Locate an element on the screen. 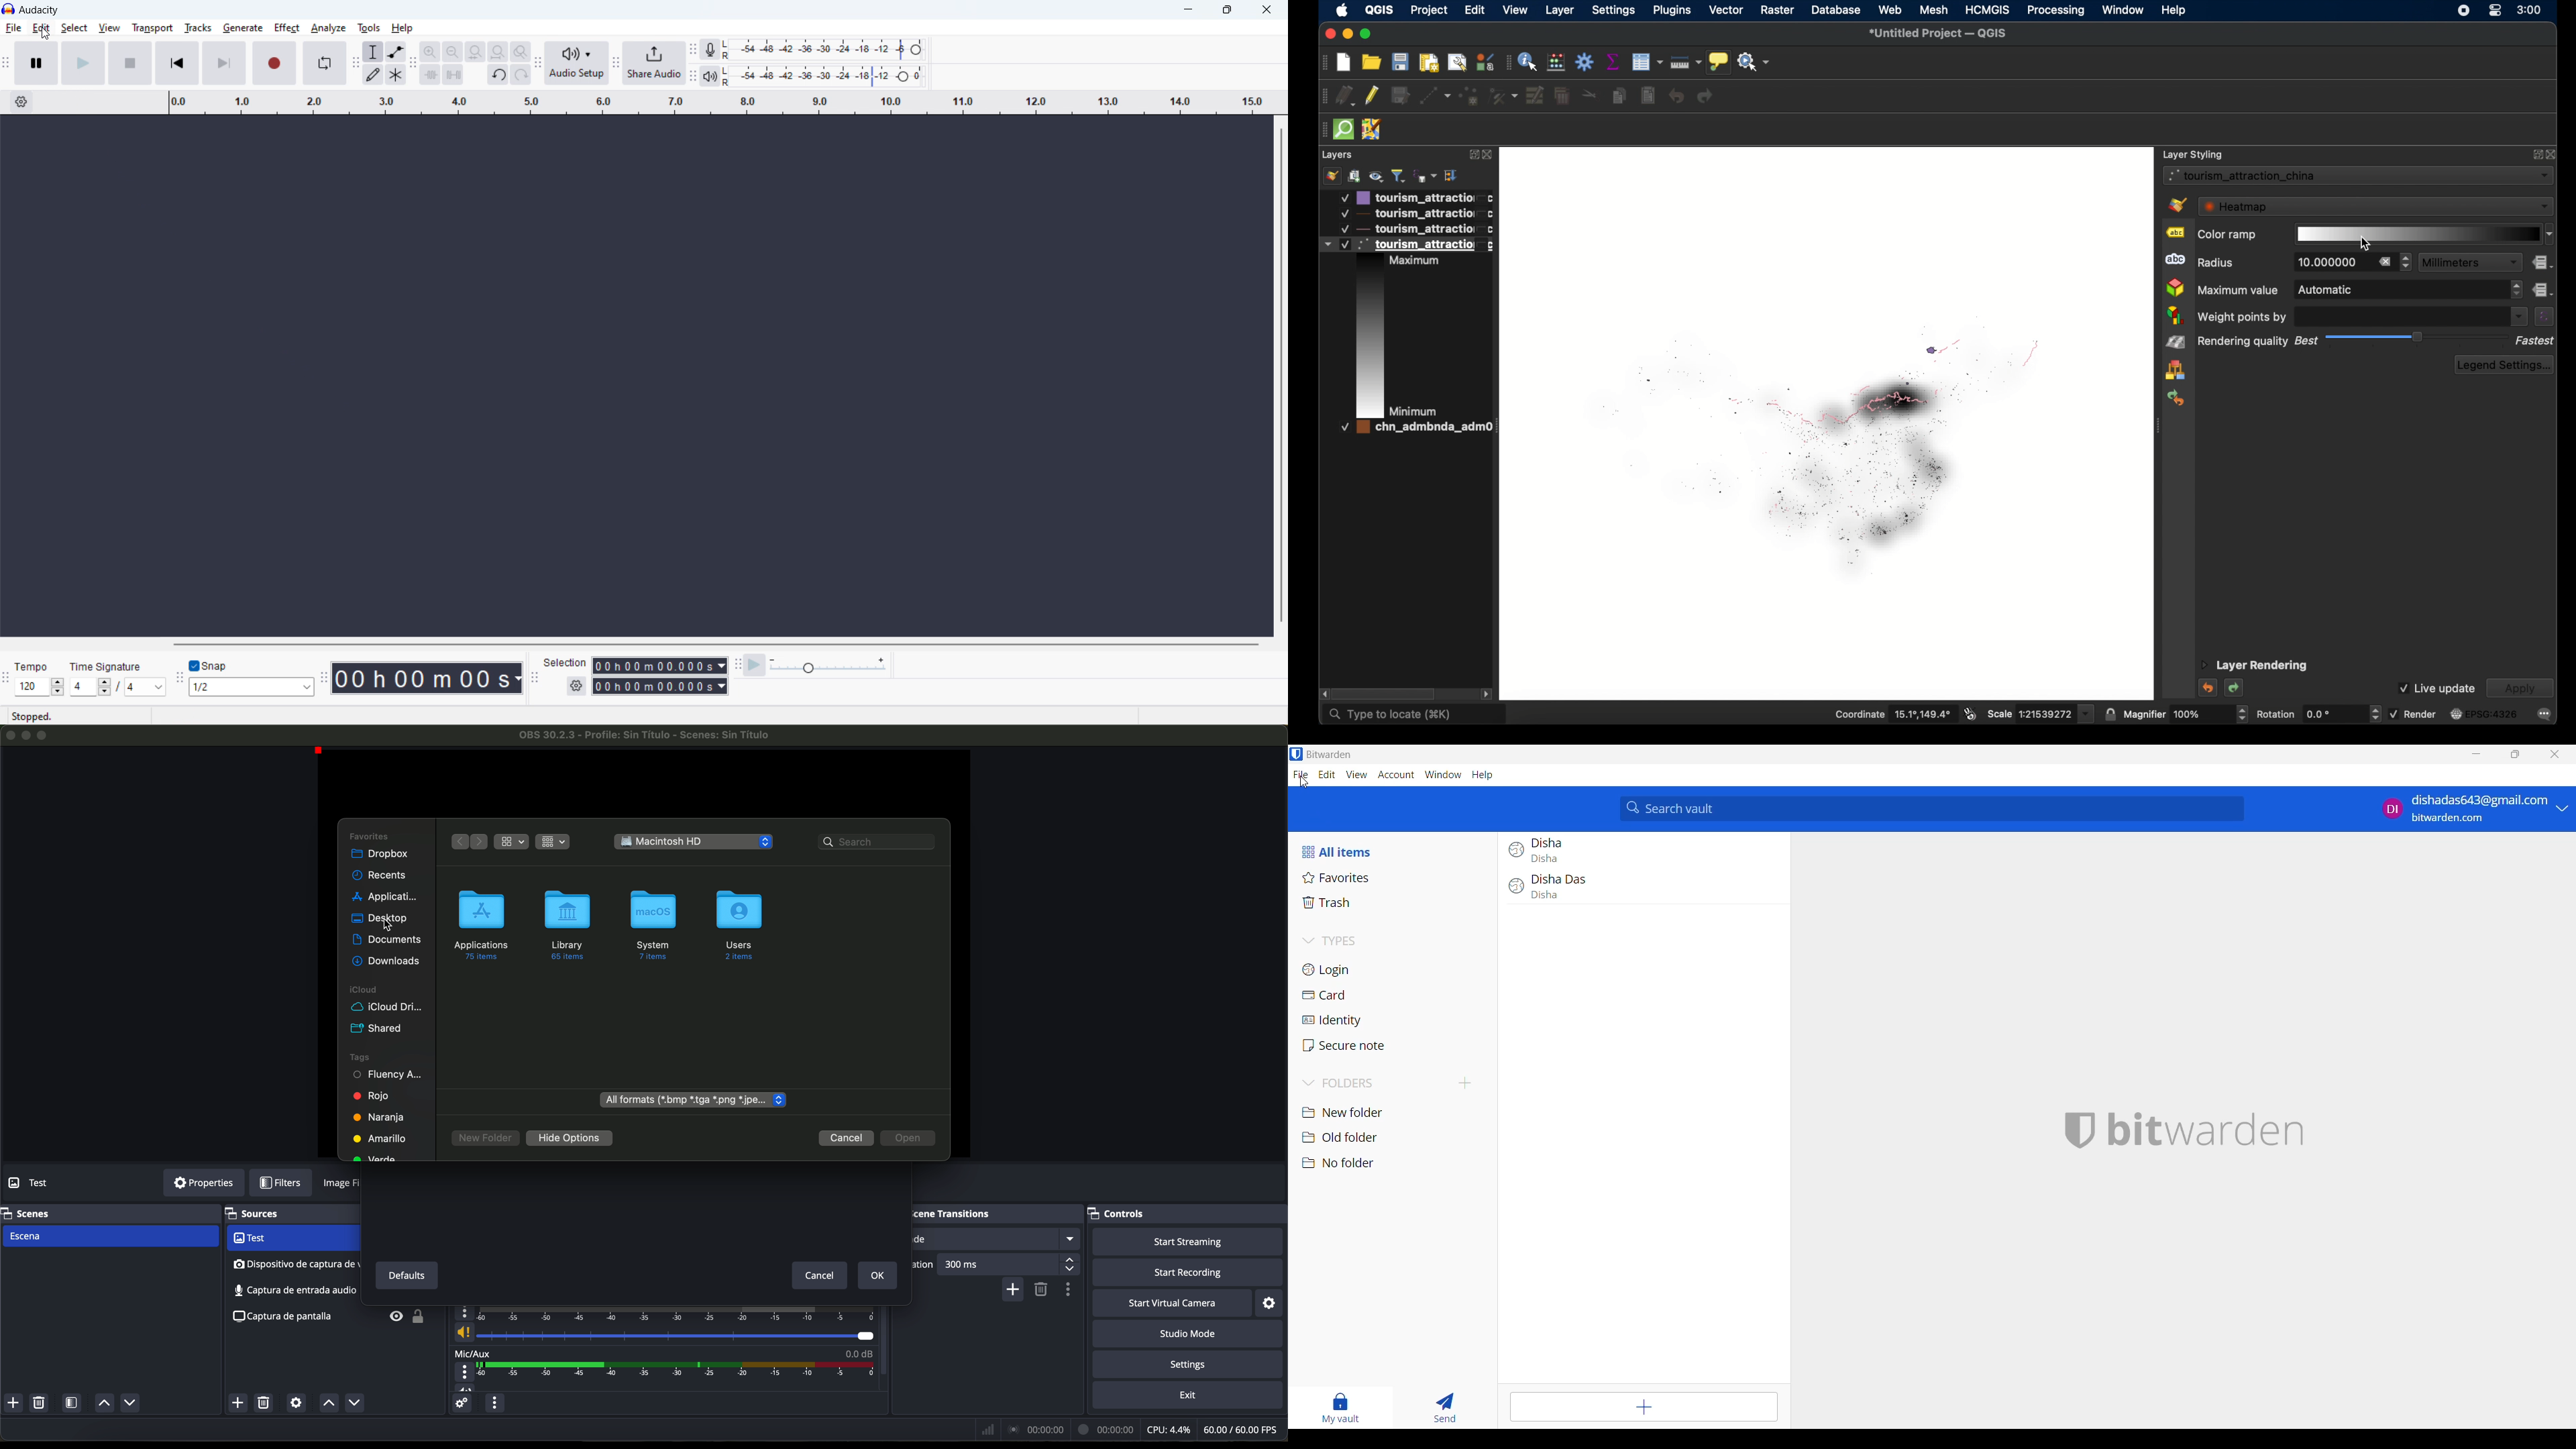 Image resolution: width=2576 pixels, height=1456 pixels. no source selected is located at coordinates (52, 1182).